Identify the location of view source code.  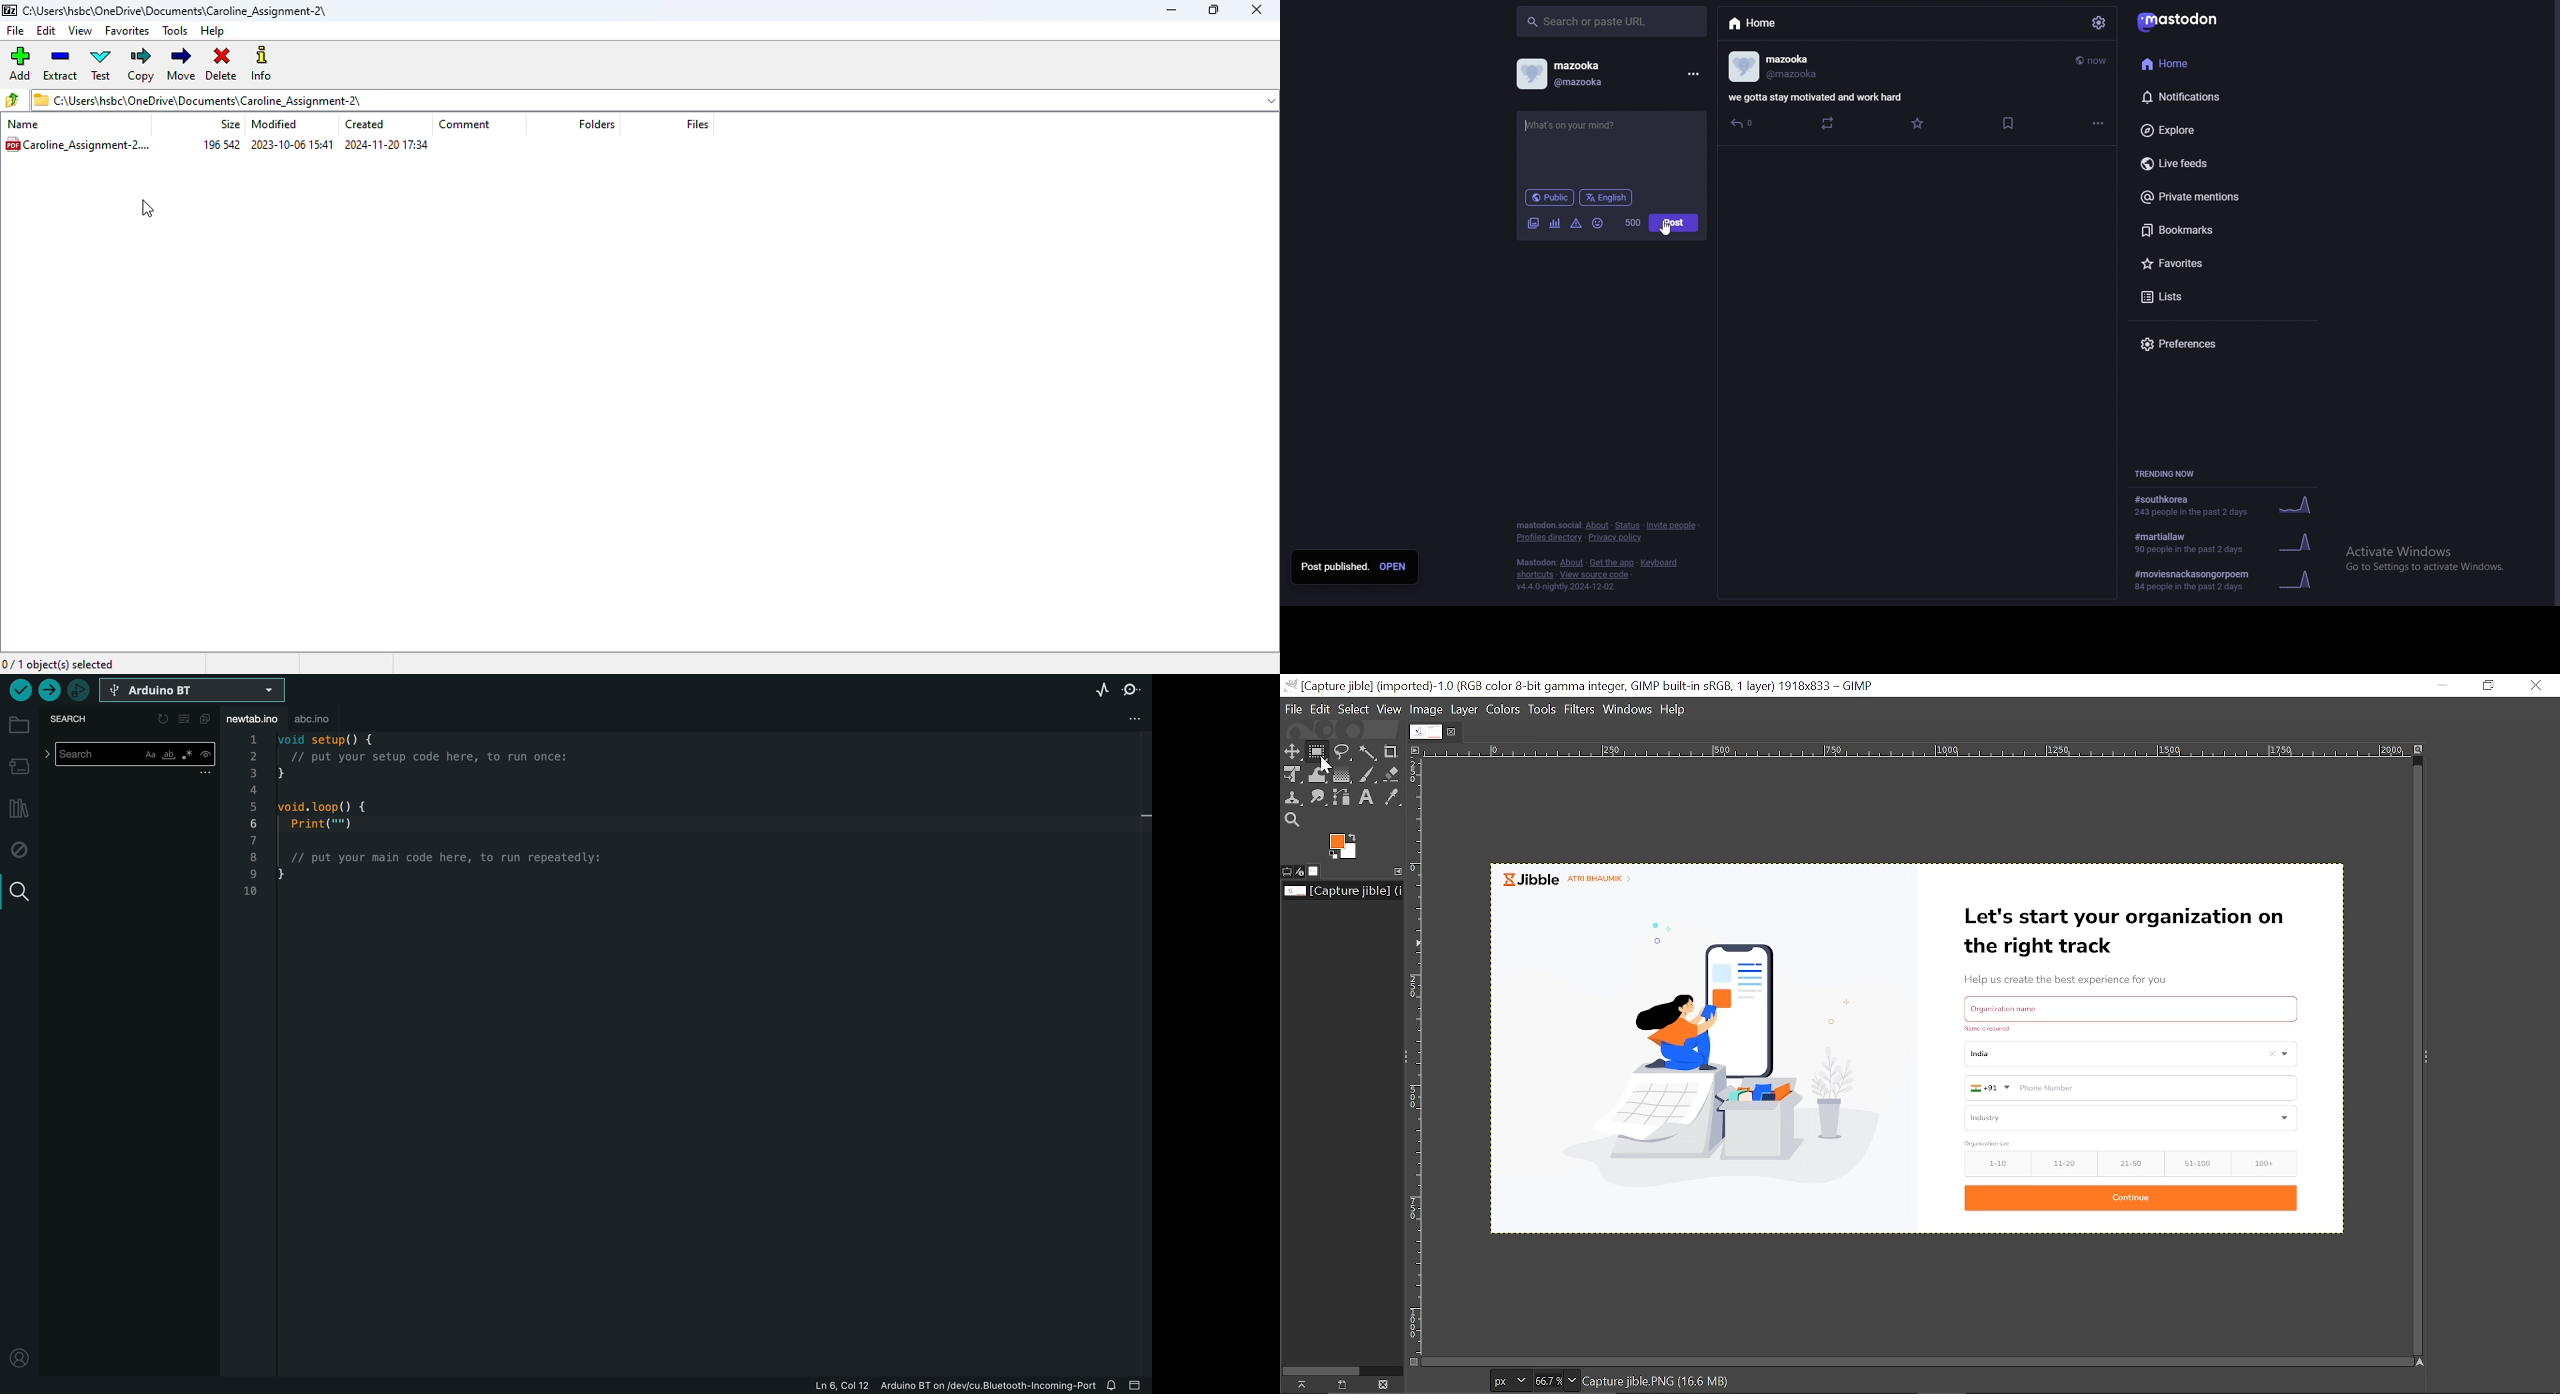
(1596, 575).